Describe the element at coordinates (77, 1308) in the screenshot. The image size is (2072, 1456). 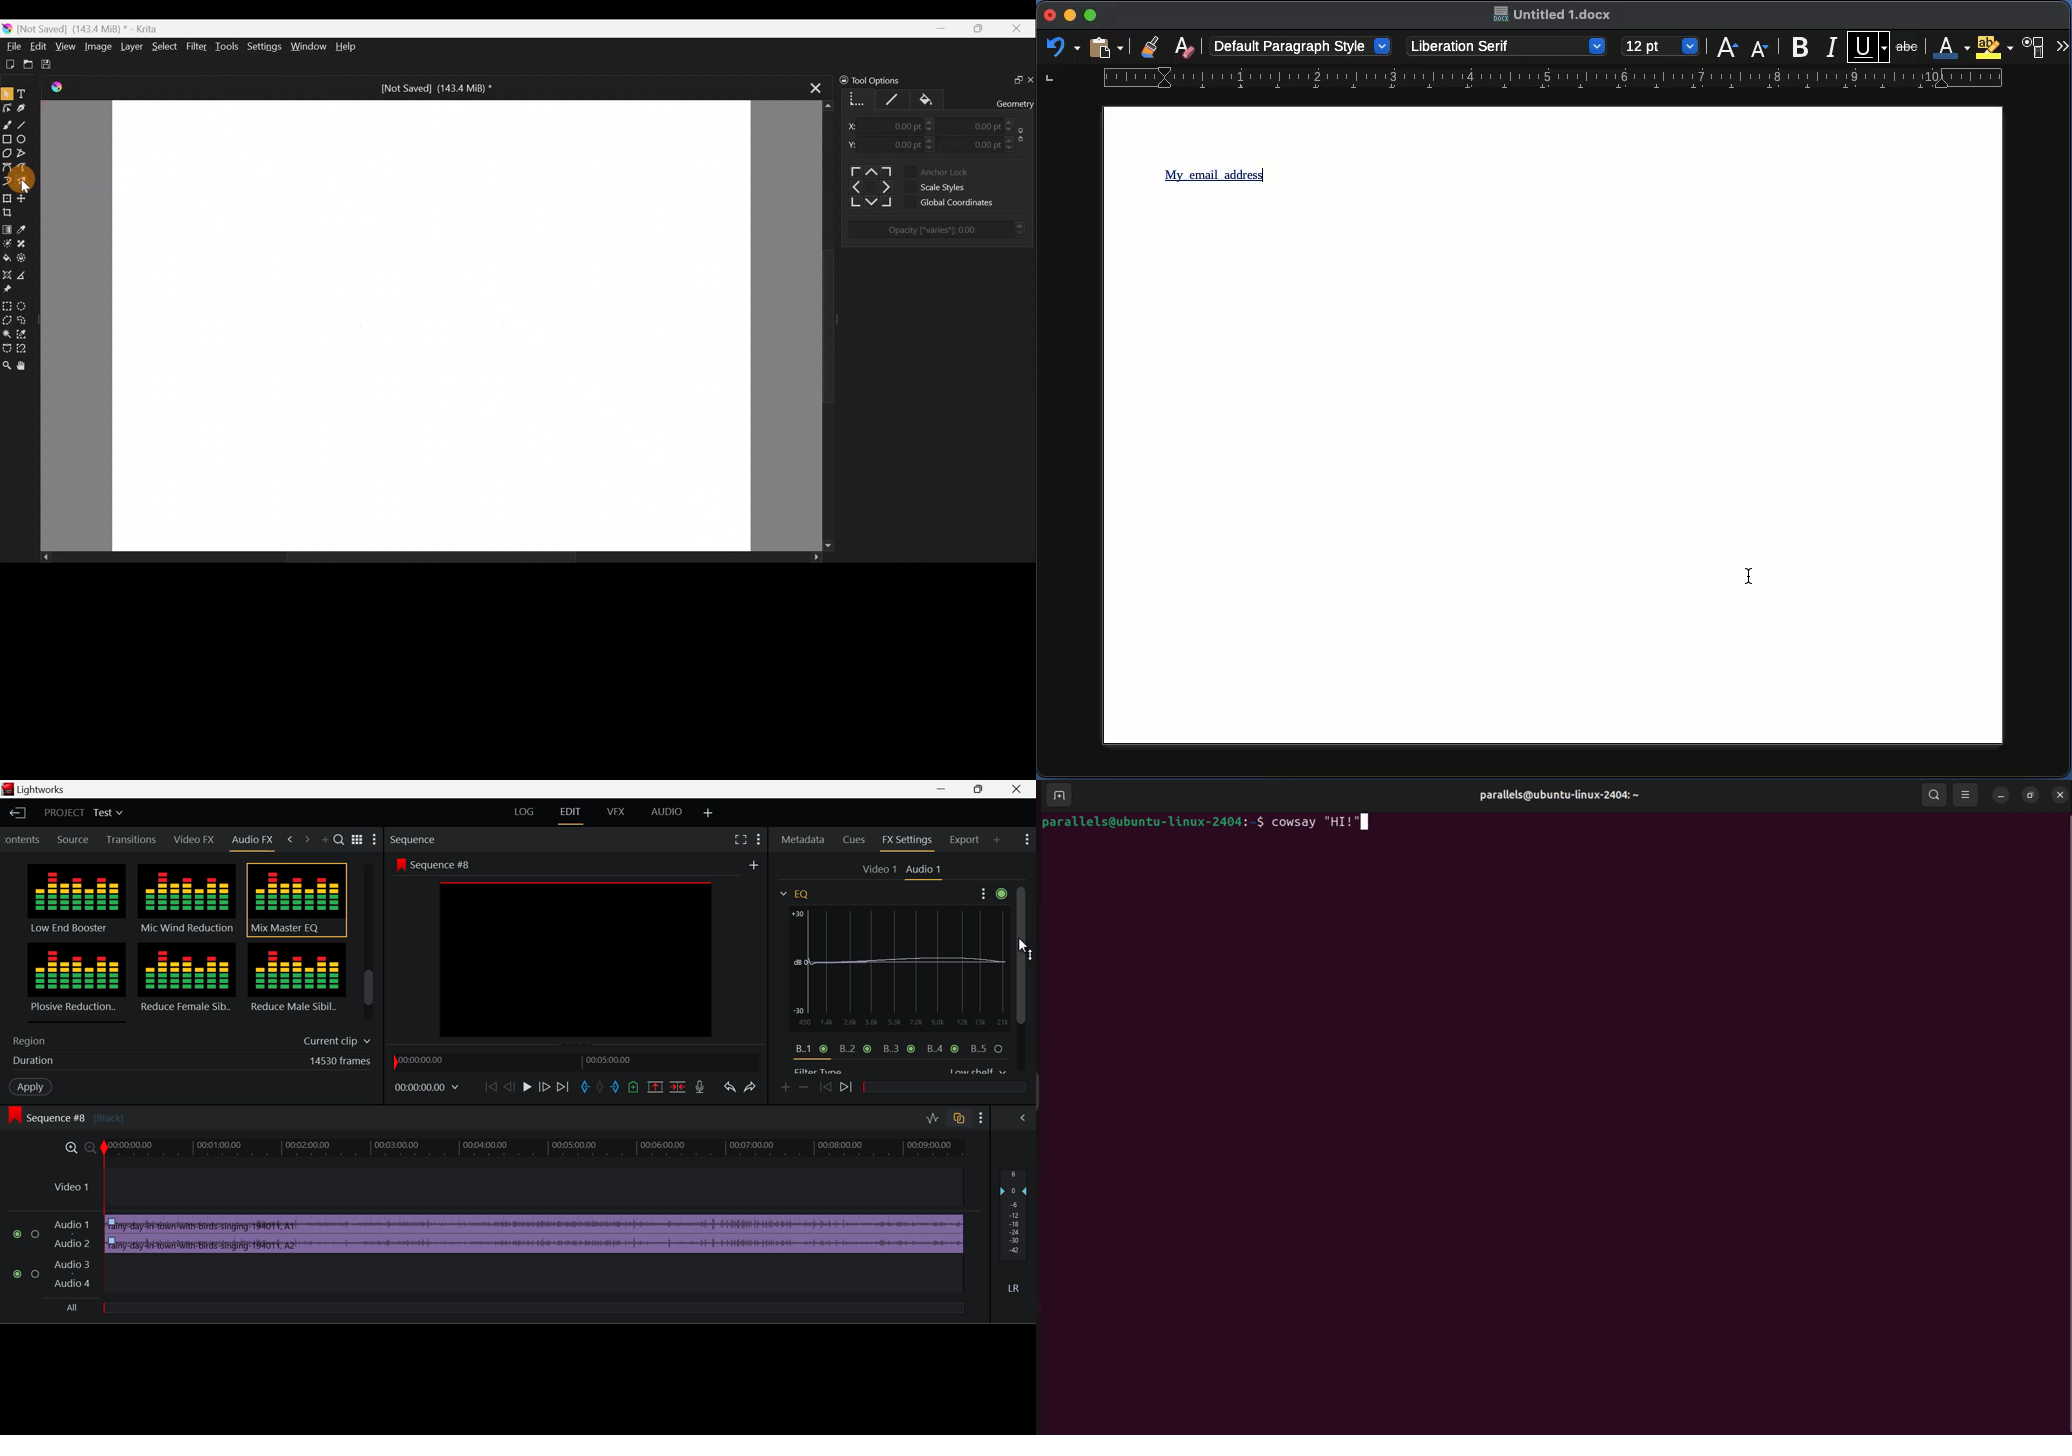
I see `All` at that location.